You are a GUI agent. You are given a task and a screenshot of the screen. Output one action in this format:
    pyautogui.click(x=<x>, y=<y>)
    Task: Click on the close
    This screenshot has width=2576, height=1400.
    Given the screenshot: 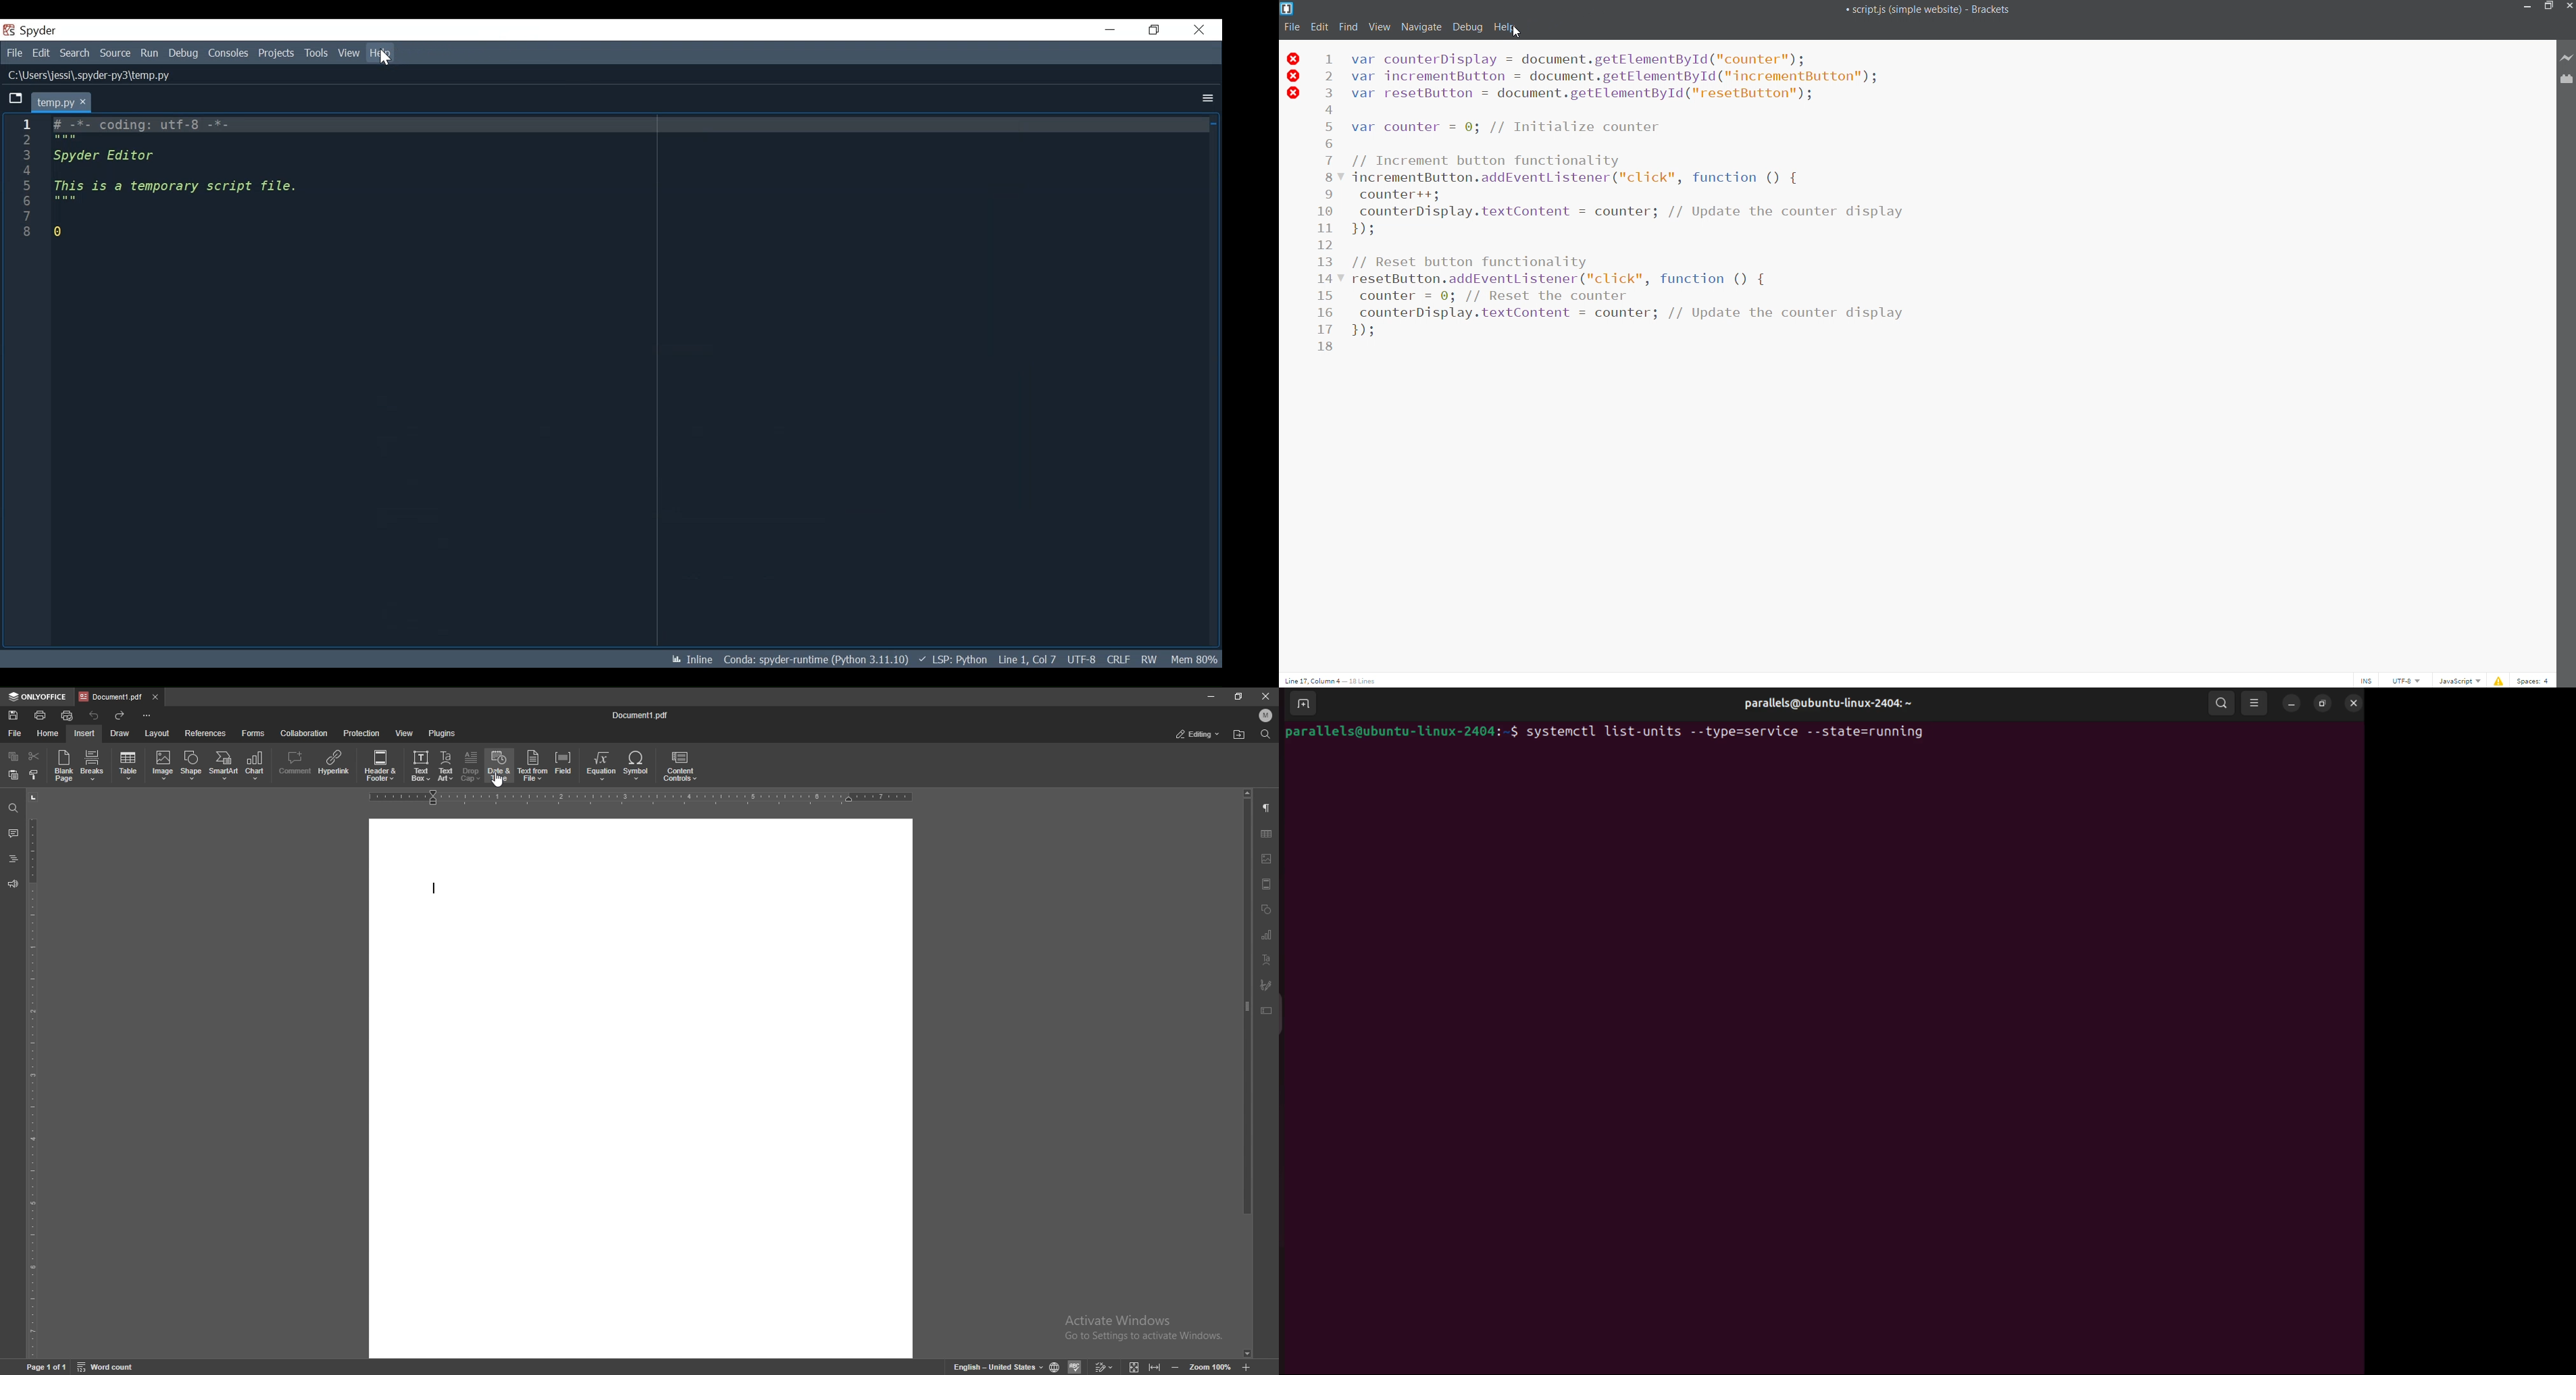 What is the action you would take?
    pyautogui.click(x=1266, y=696)
    